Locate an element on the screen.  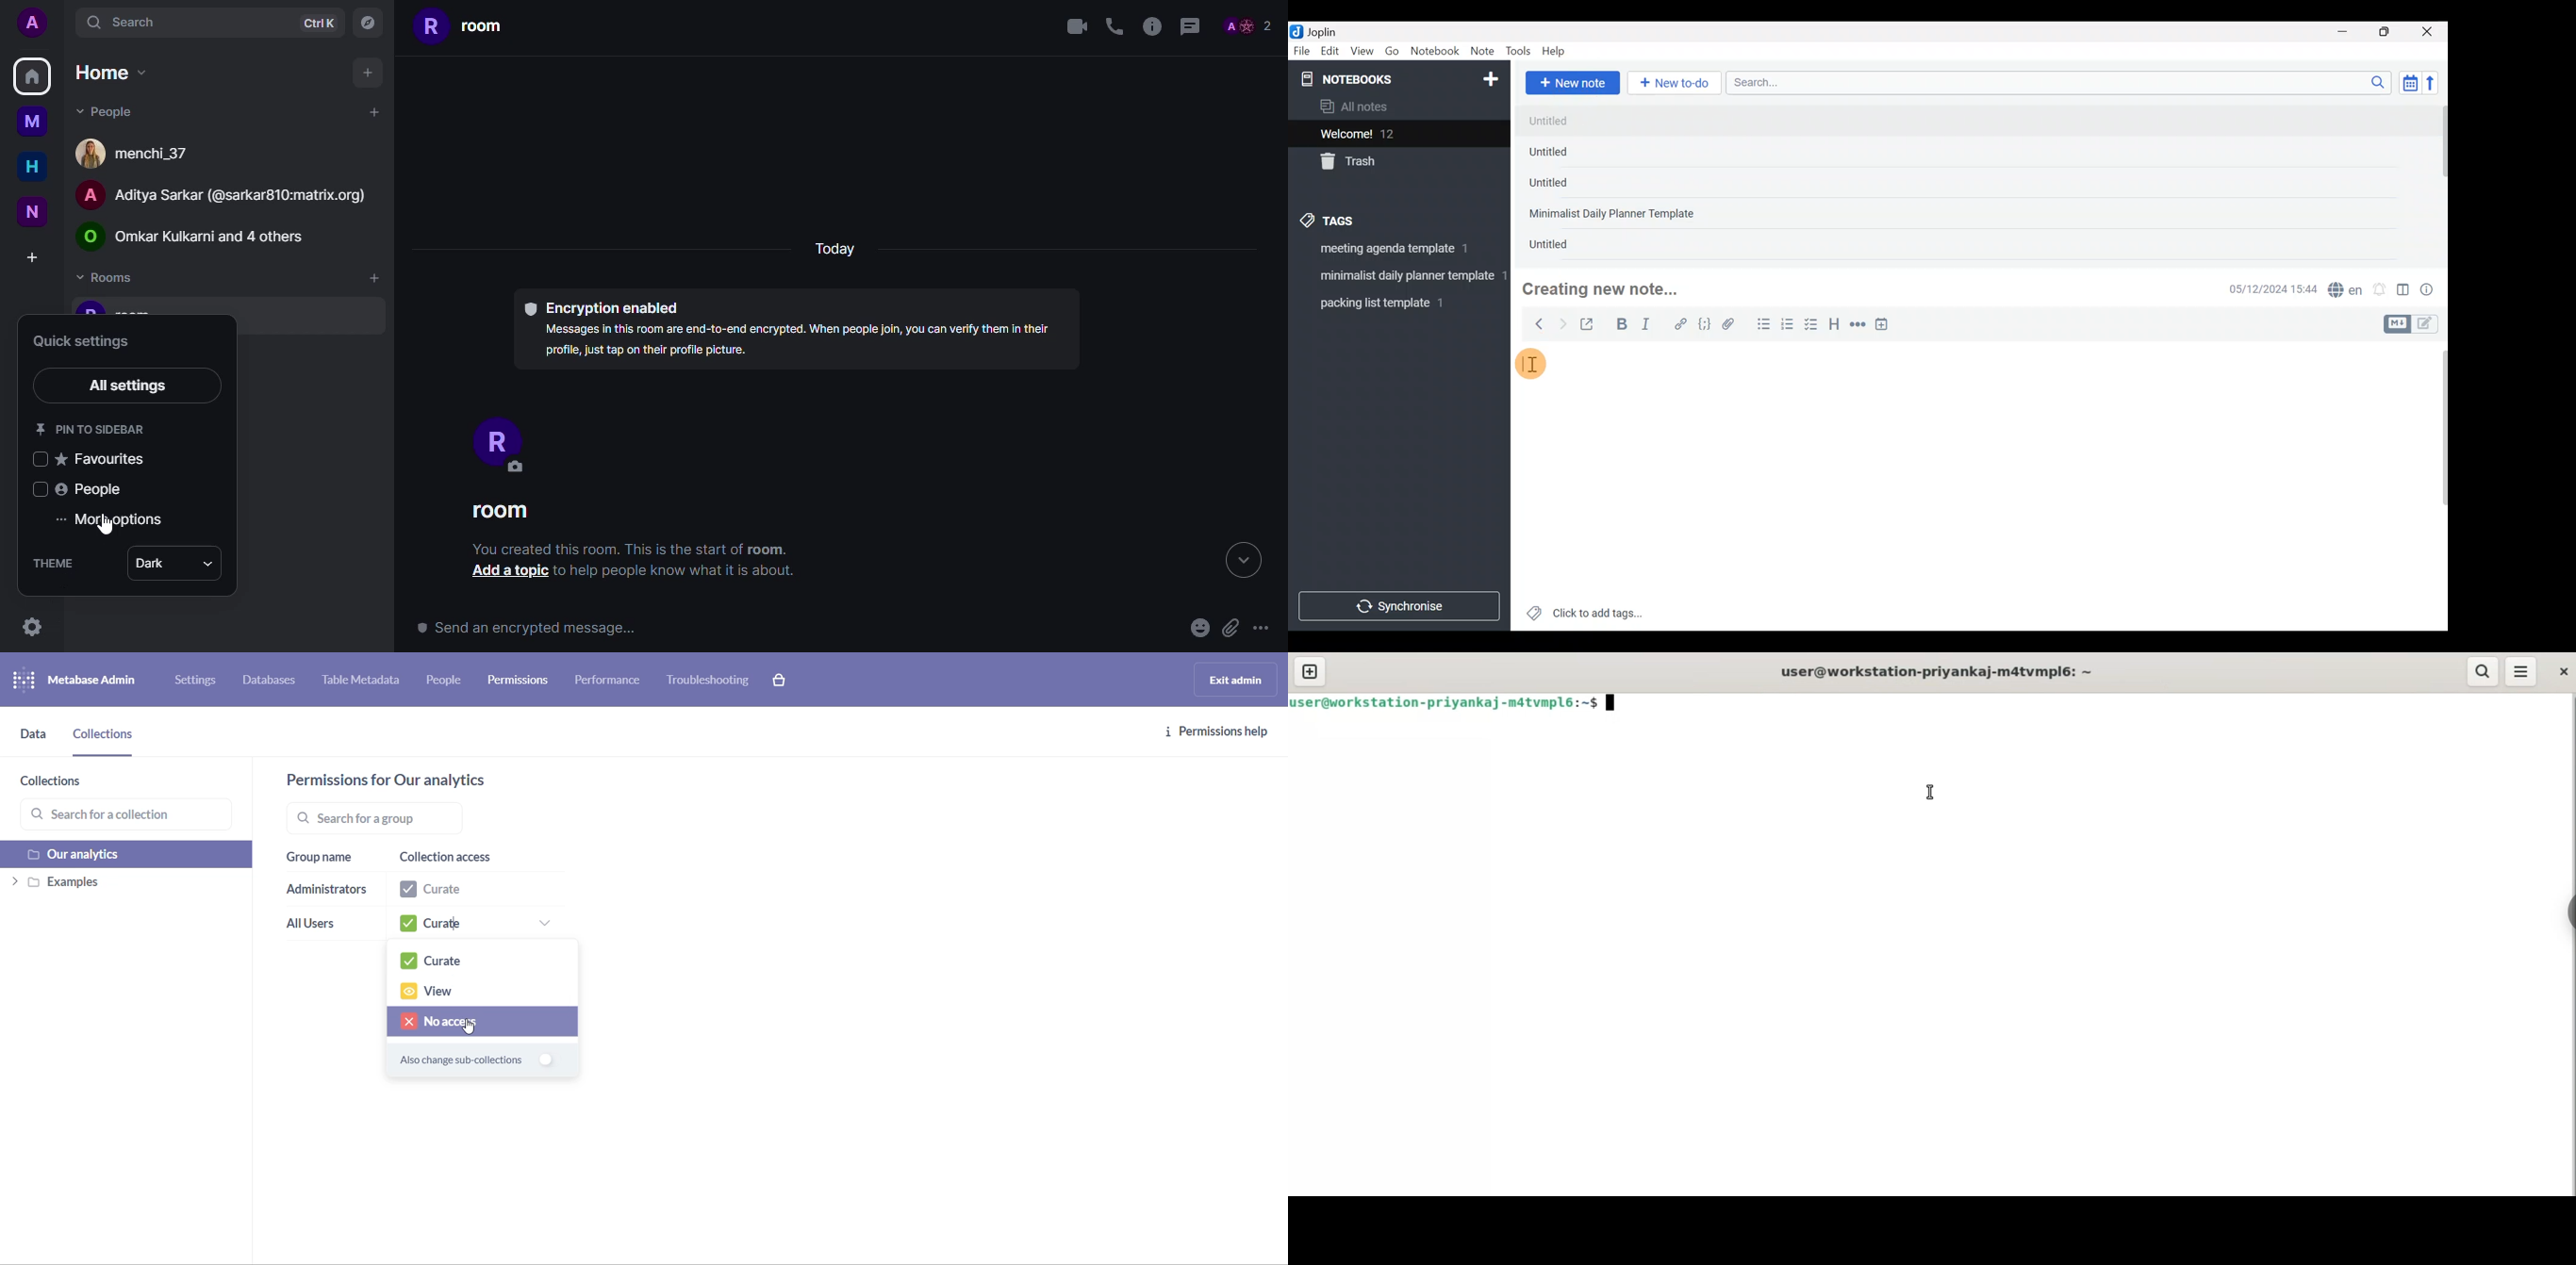
Horizontal rule is located at coordinates (1858, 326).